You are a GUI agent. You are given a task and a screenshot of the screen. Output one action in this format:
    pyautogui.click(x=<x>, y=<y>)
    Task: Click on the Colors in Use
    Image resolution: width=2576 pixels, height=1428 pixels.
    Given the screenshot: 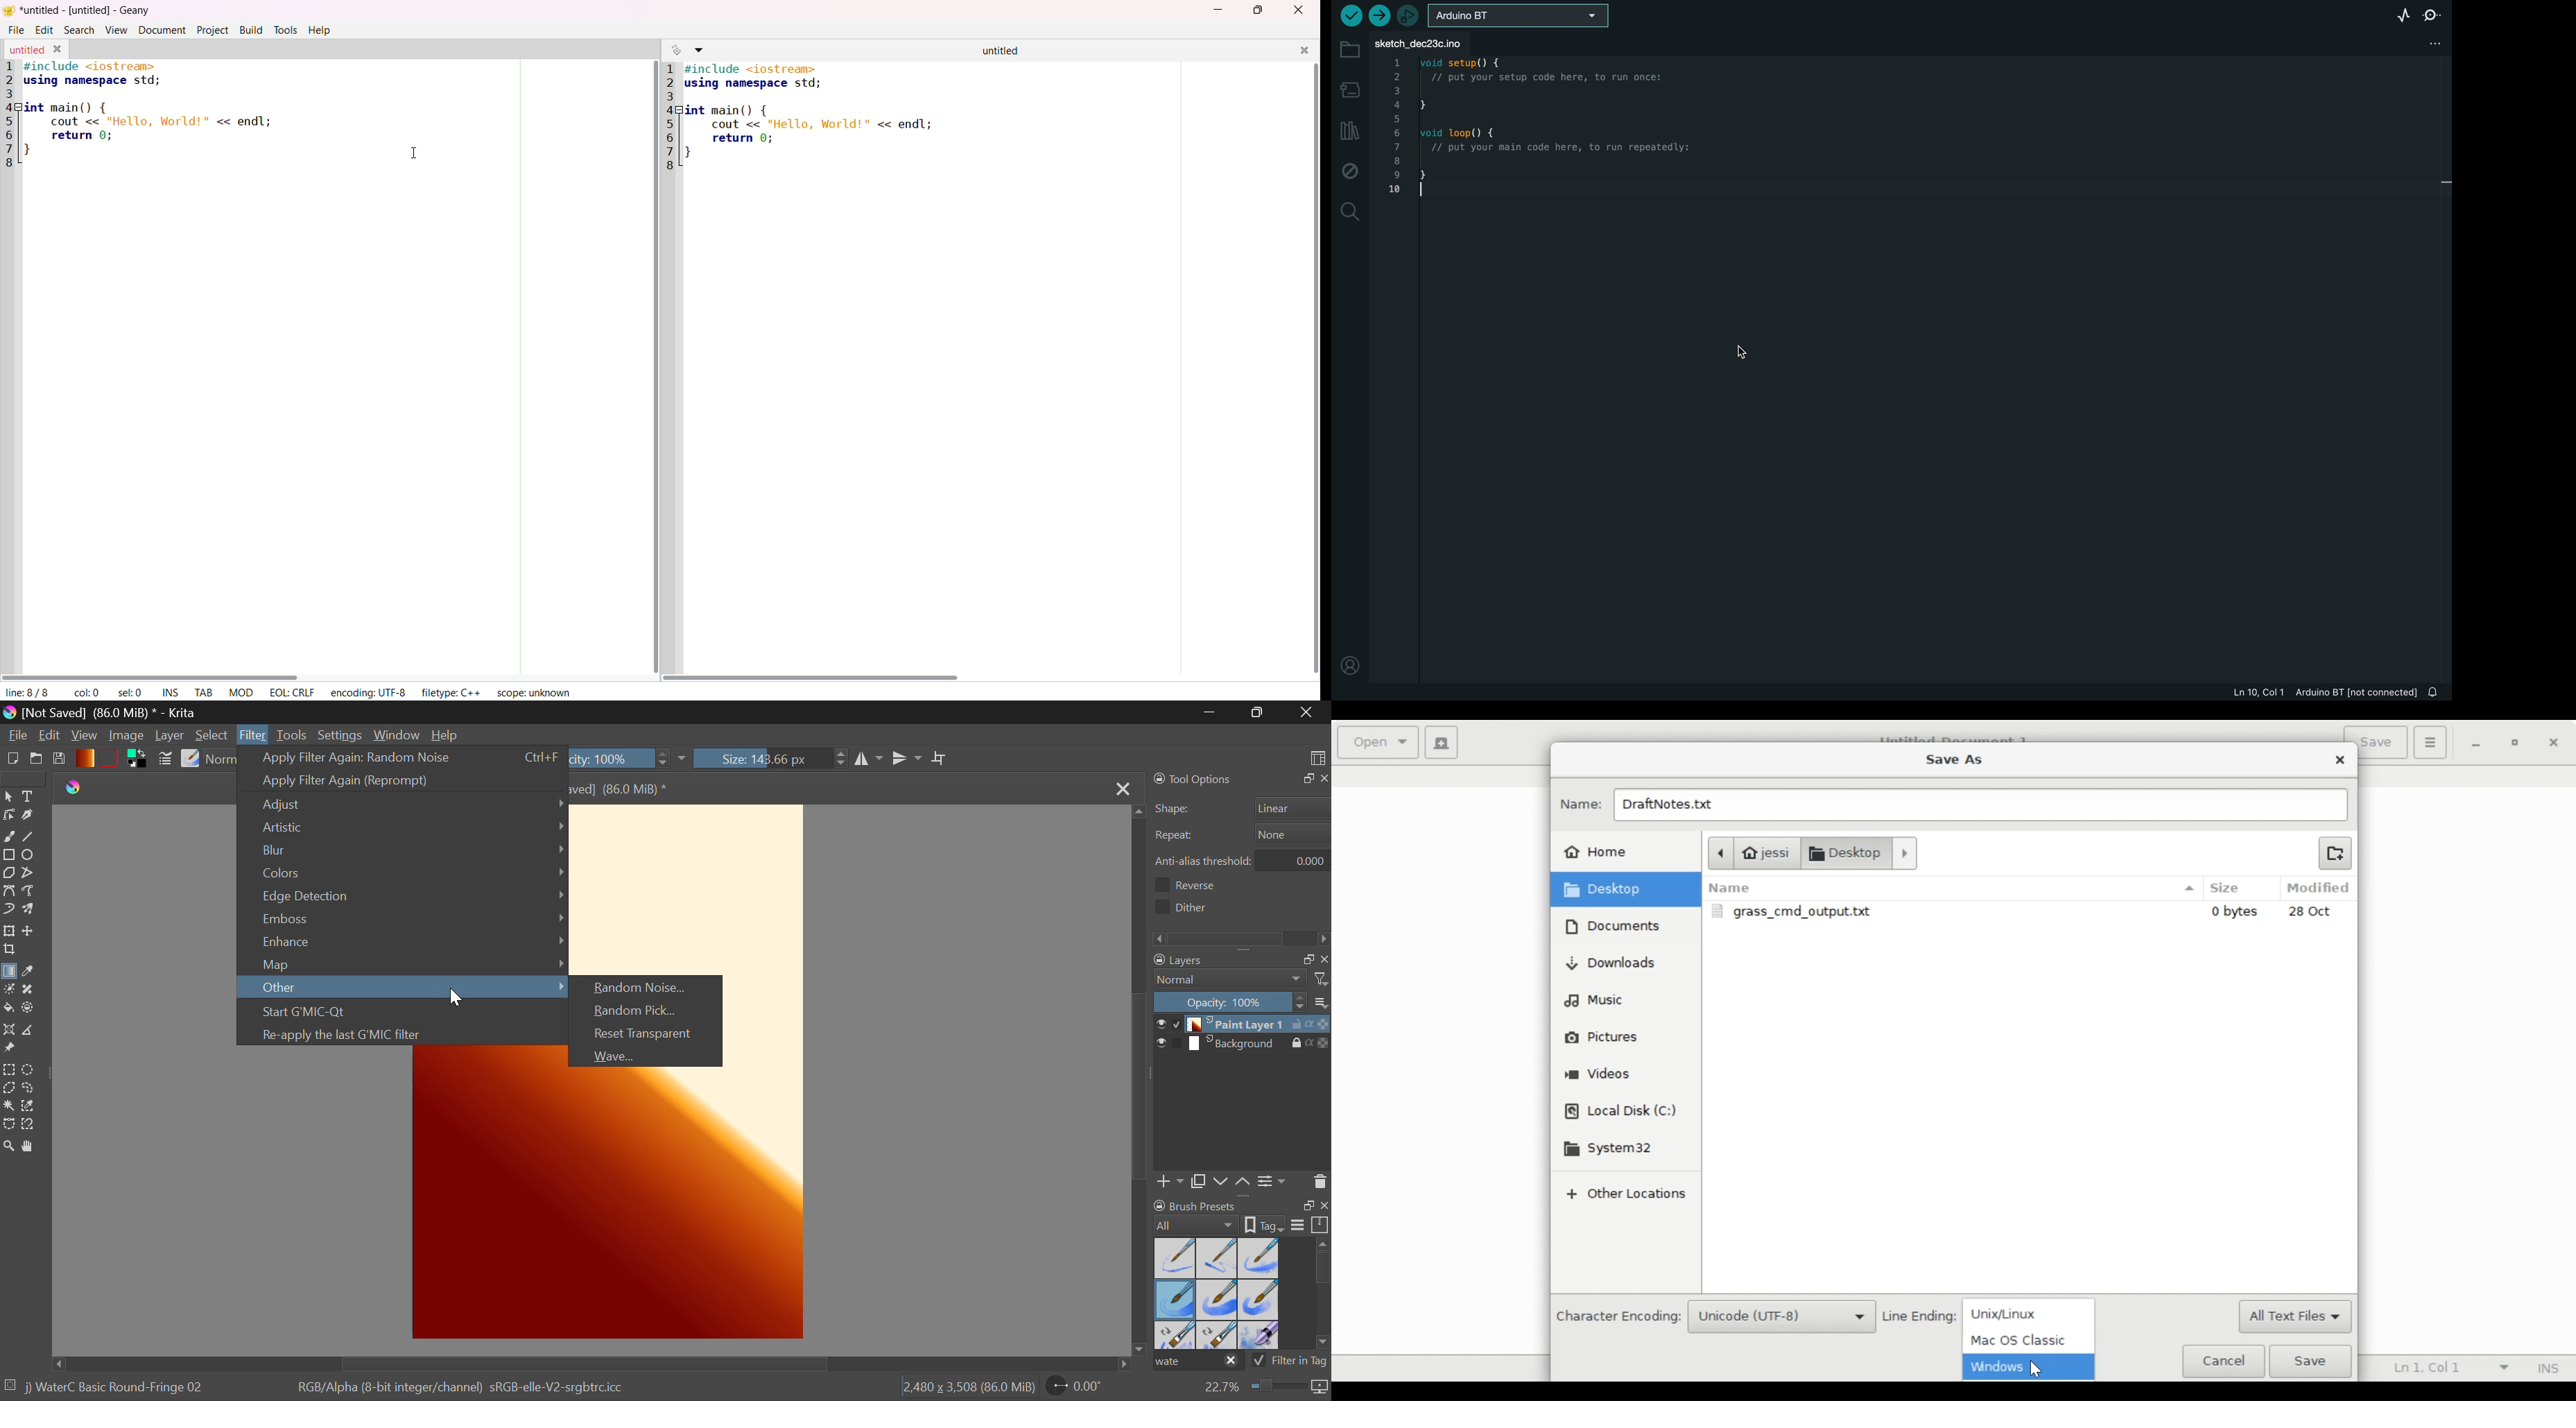 What is the action you would take?
    pyautogui.click(x=140, y=759)
    